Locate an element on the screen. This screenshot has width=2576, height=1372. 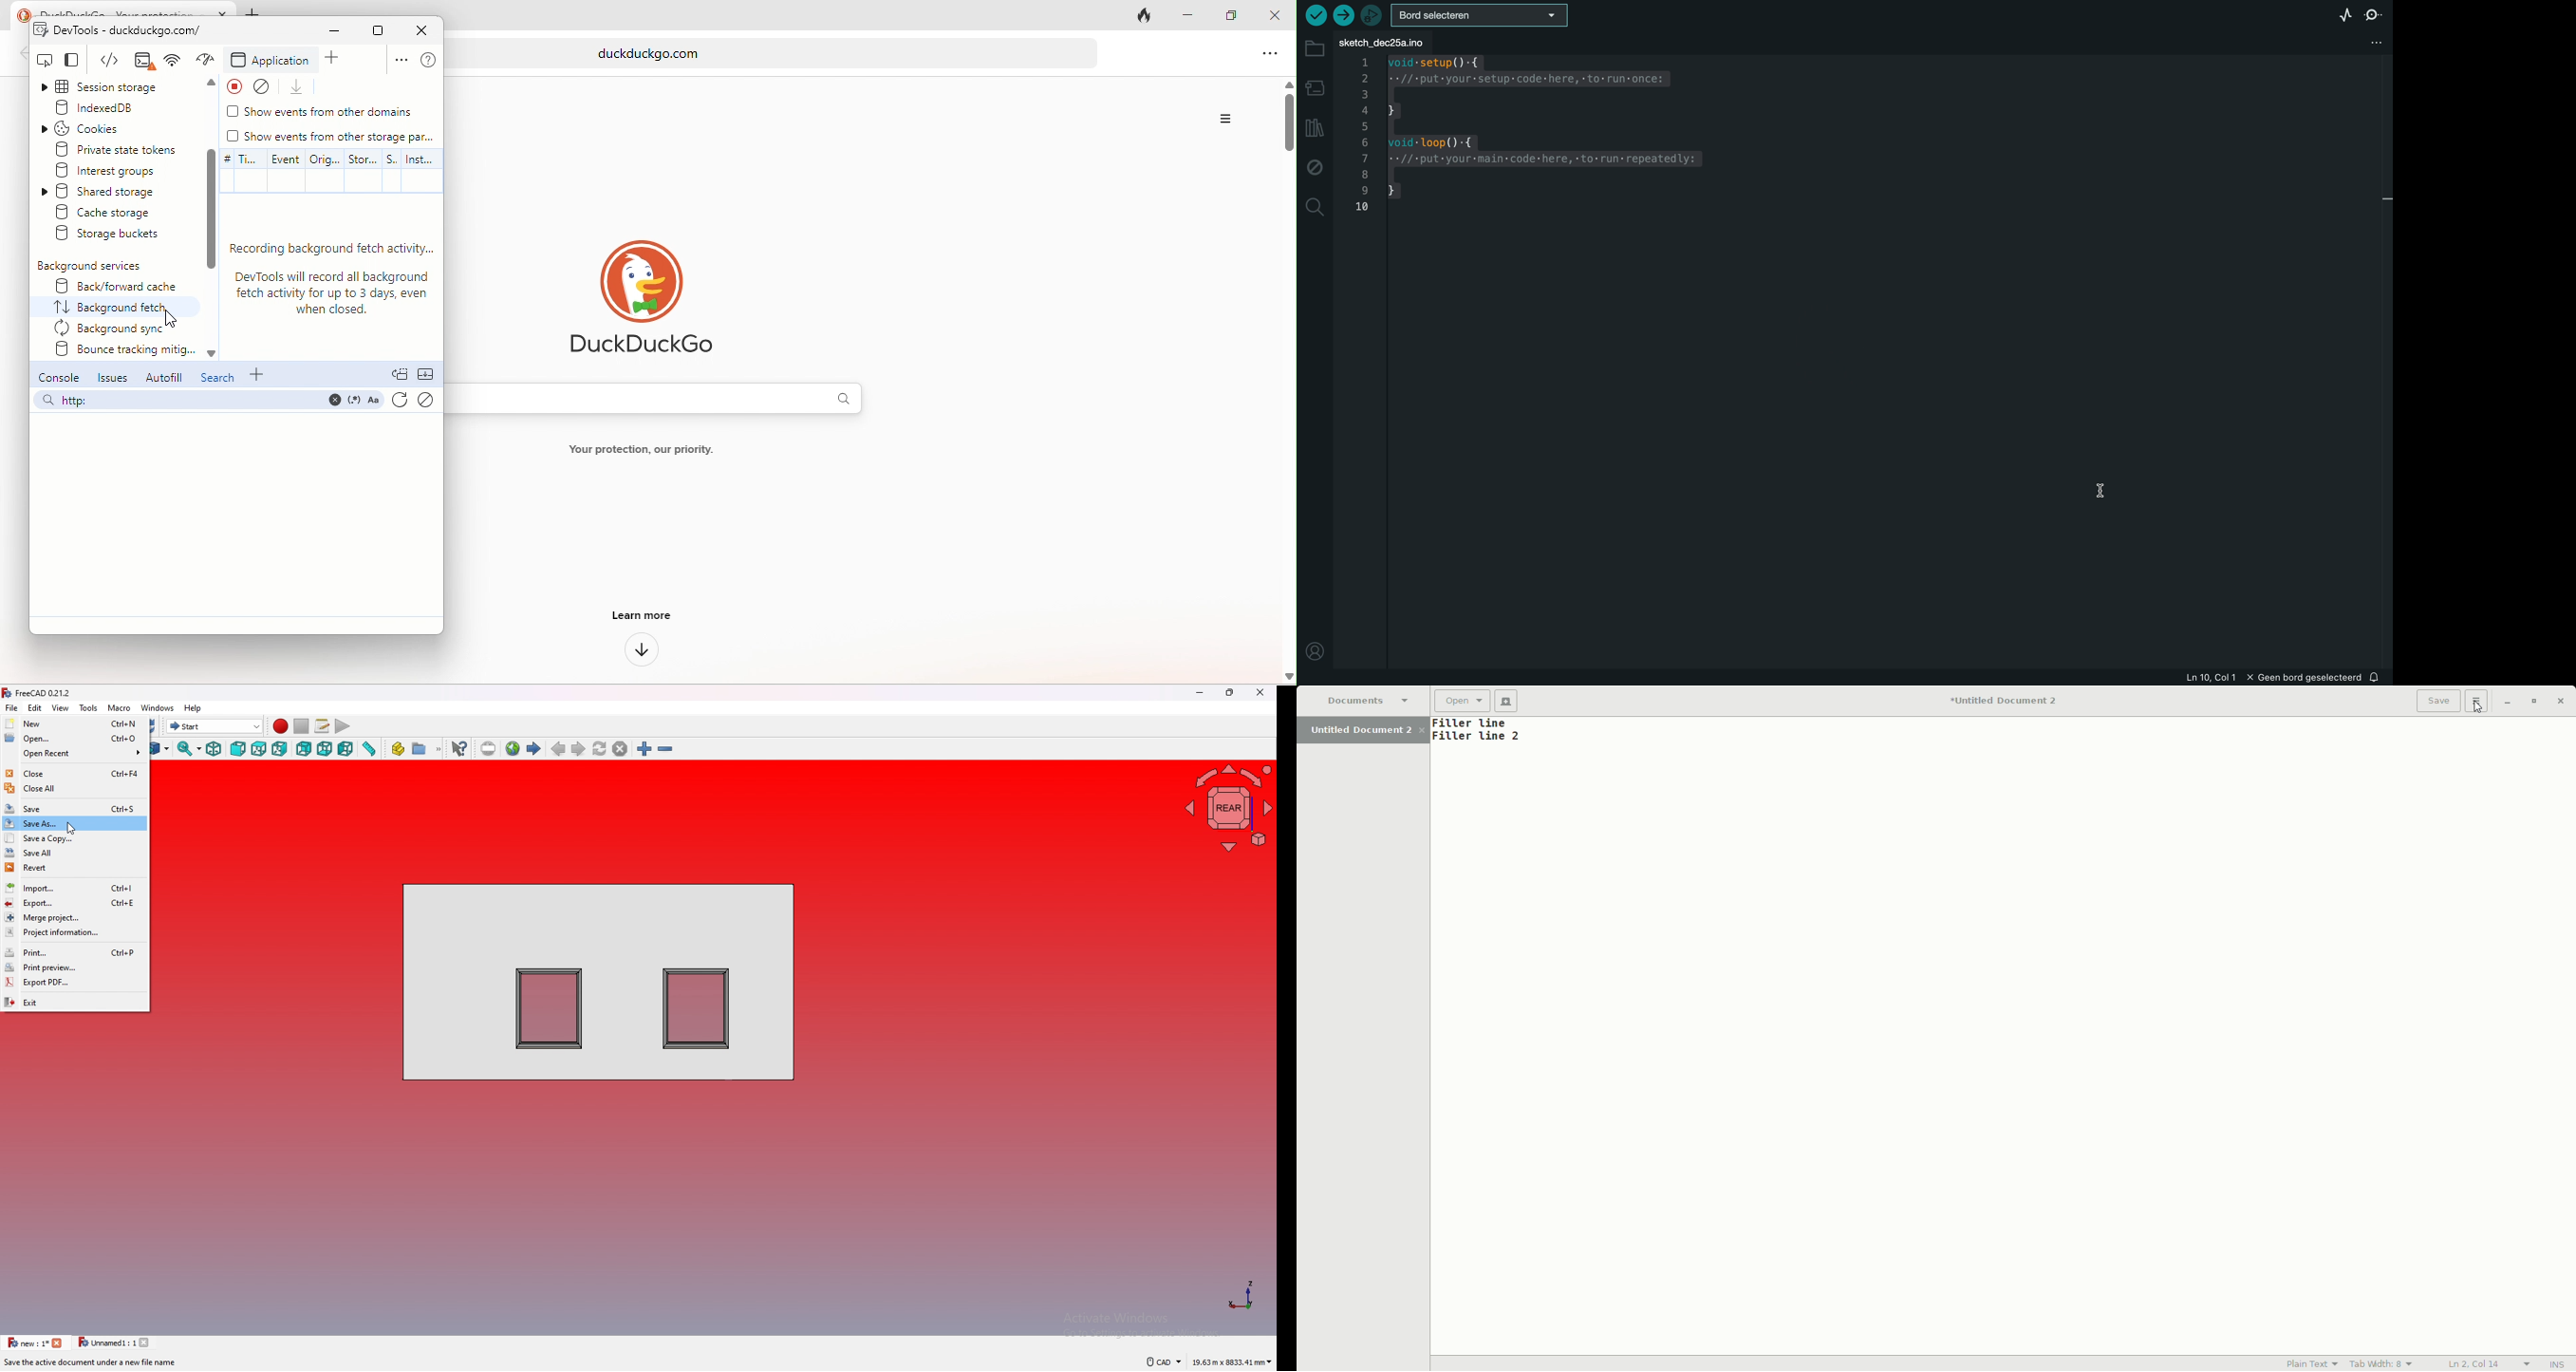
bottom is located at coordinates (325, 749).